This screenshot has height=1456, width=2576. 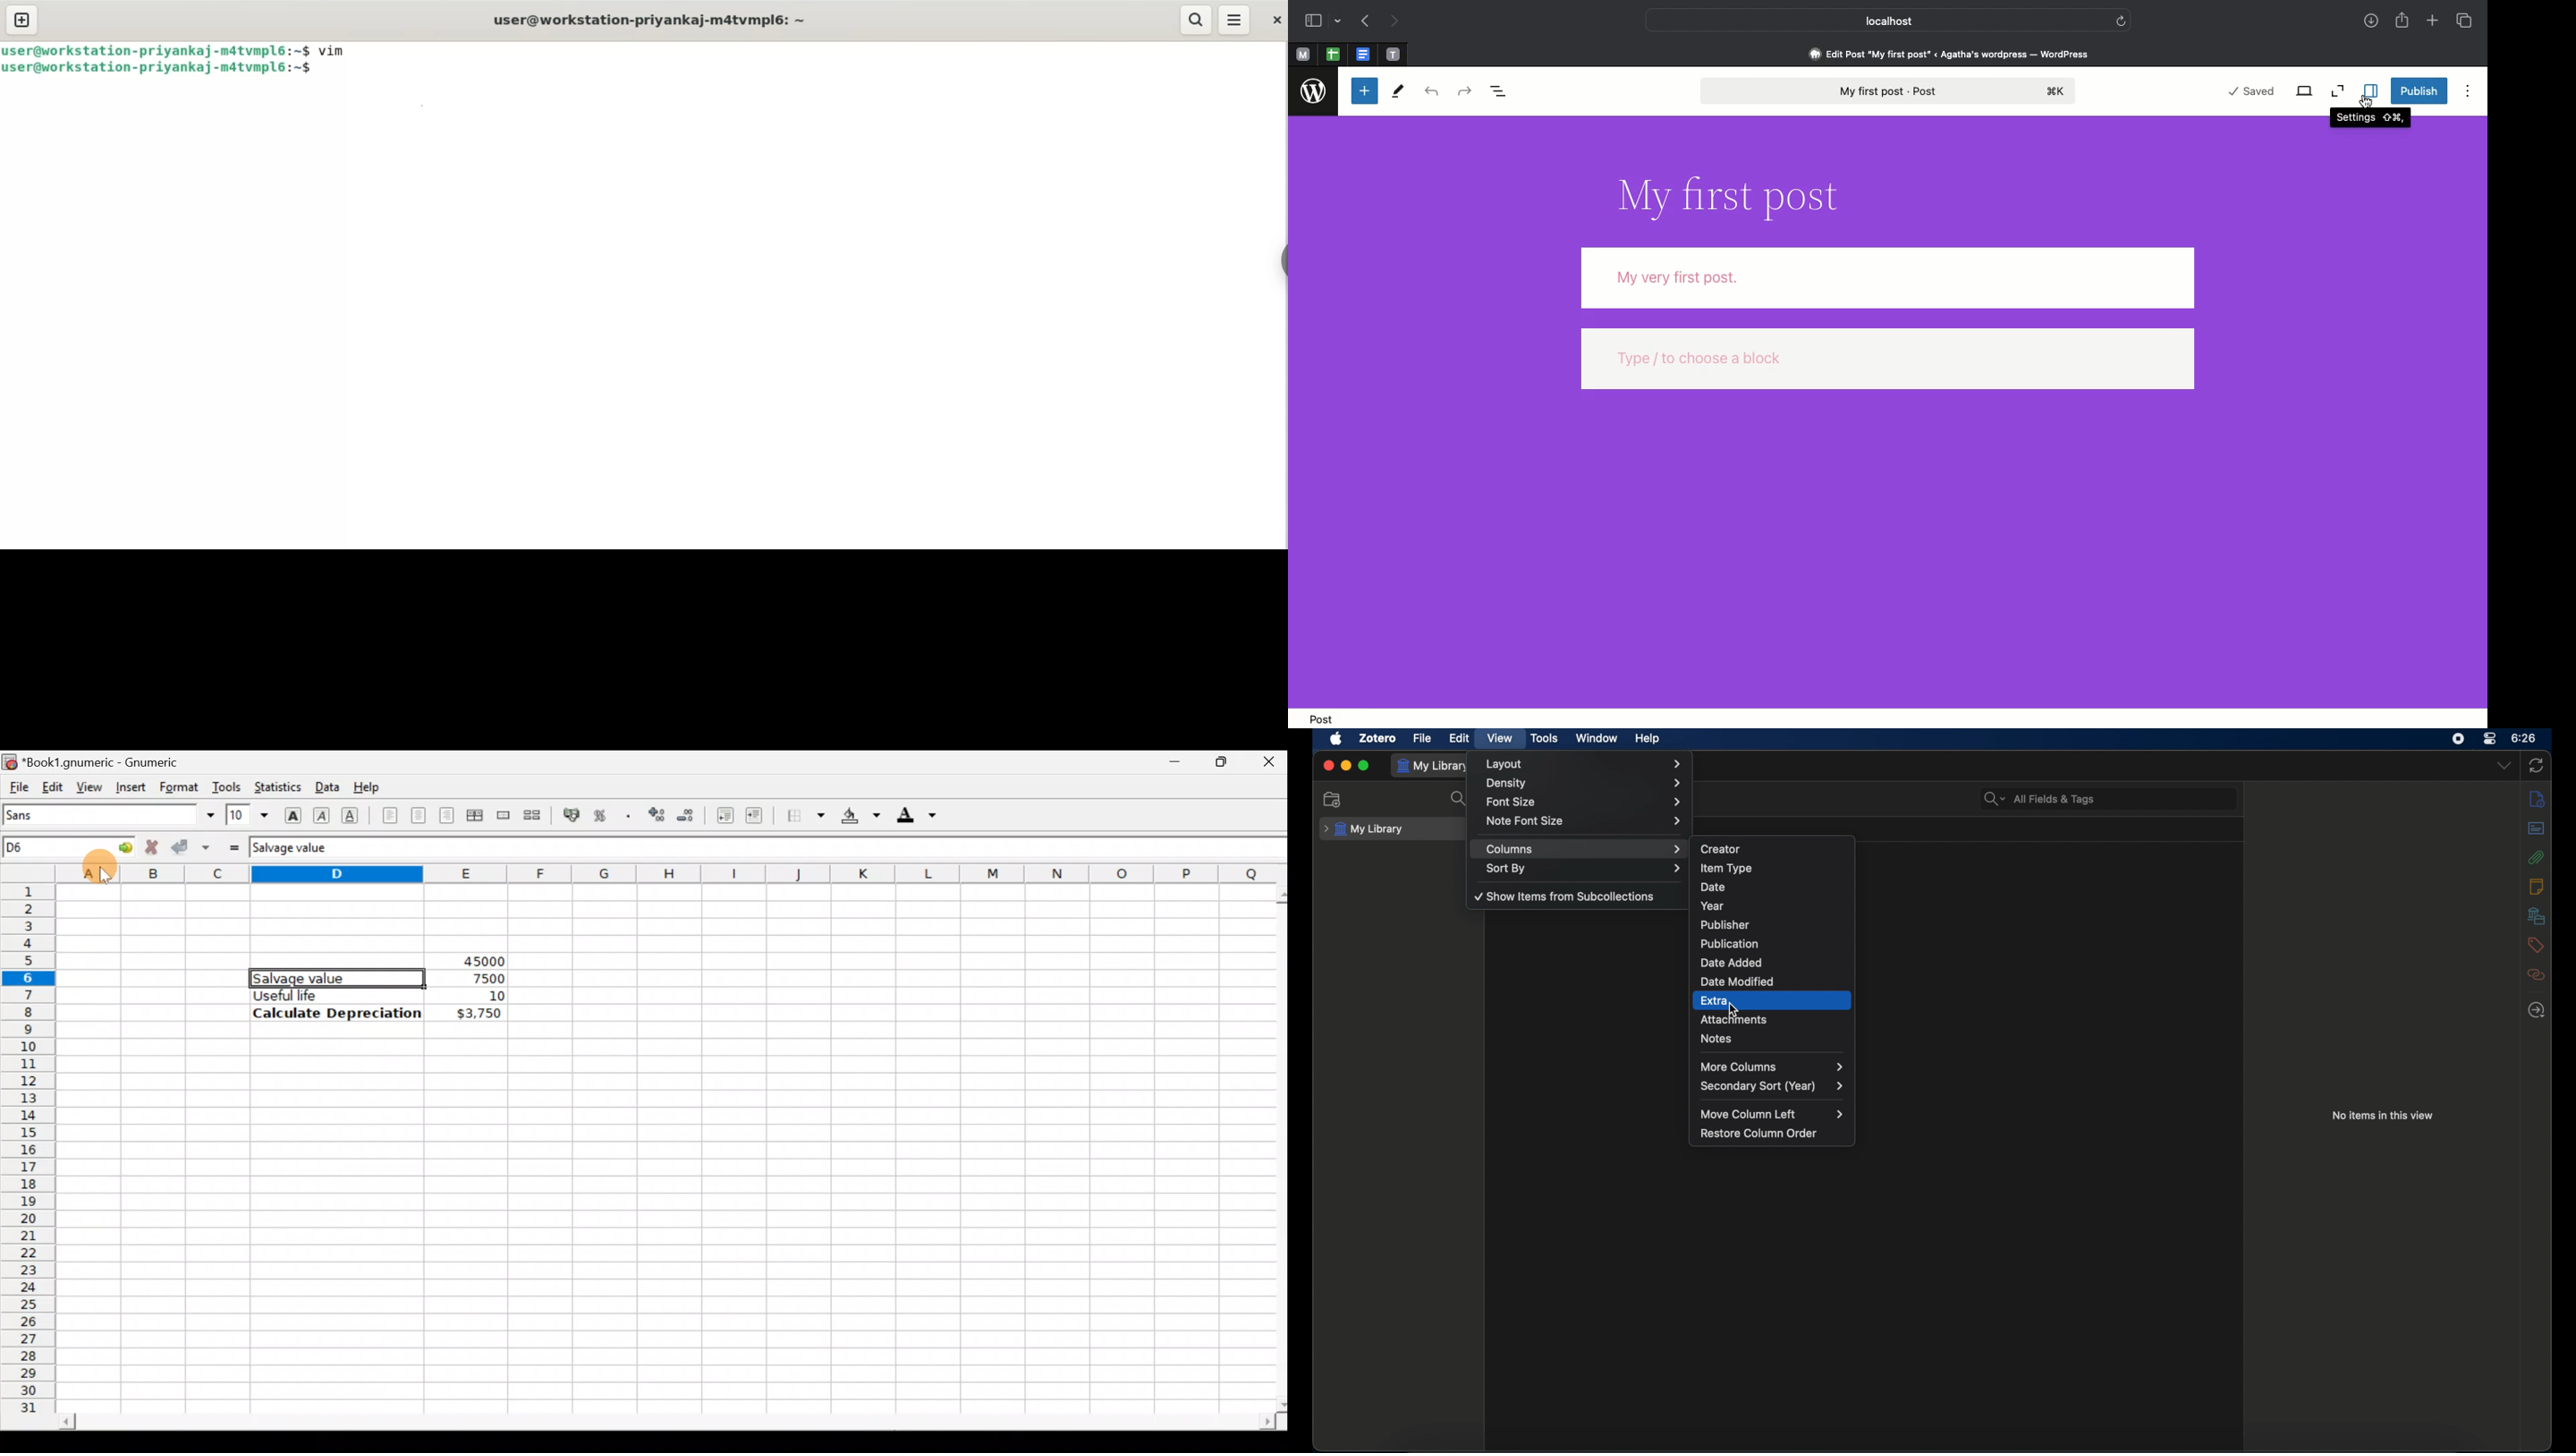 I want to click on date, so click(x=1774, y=886).